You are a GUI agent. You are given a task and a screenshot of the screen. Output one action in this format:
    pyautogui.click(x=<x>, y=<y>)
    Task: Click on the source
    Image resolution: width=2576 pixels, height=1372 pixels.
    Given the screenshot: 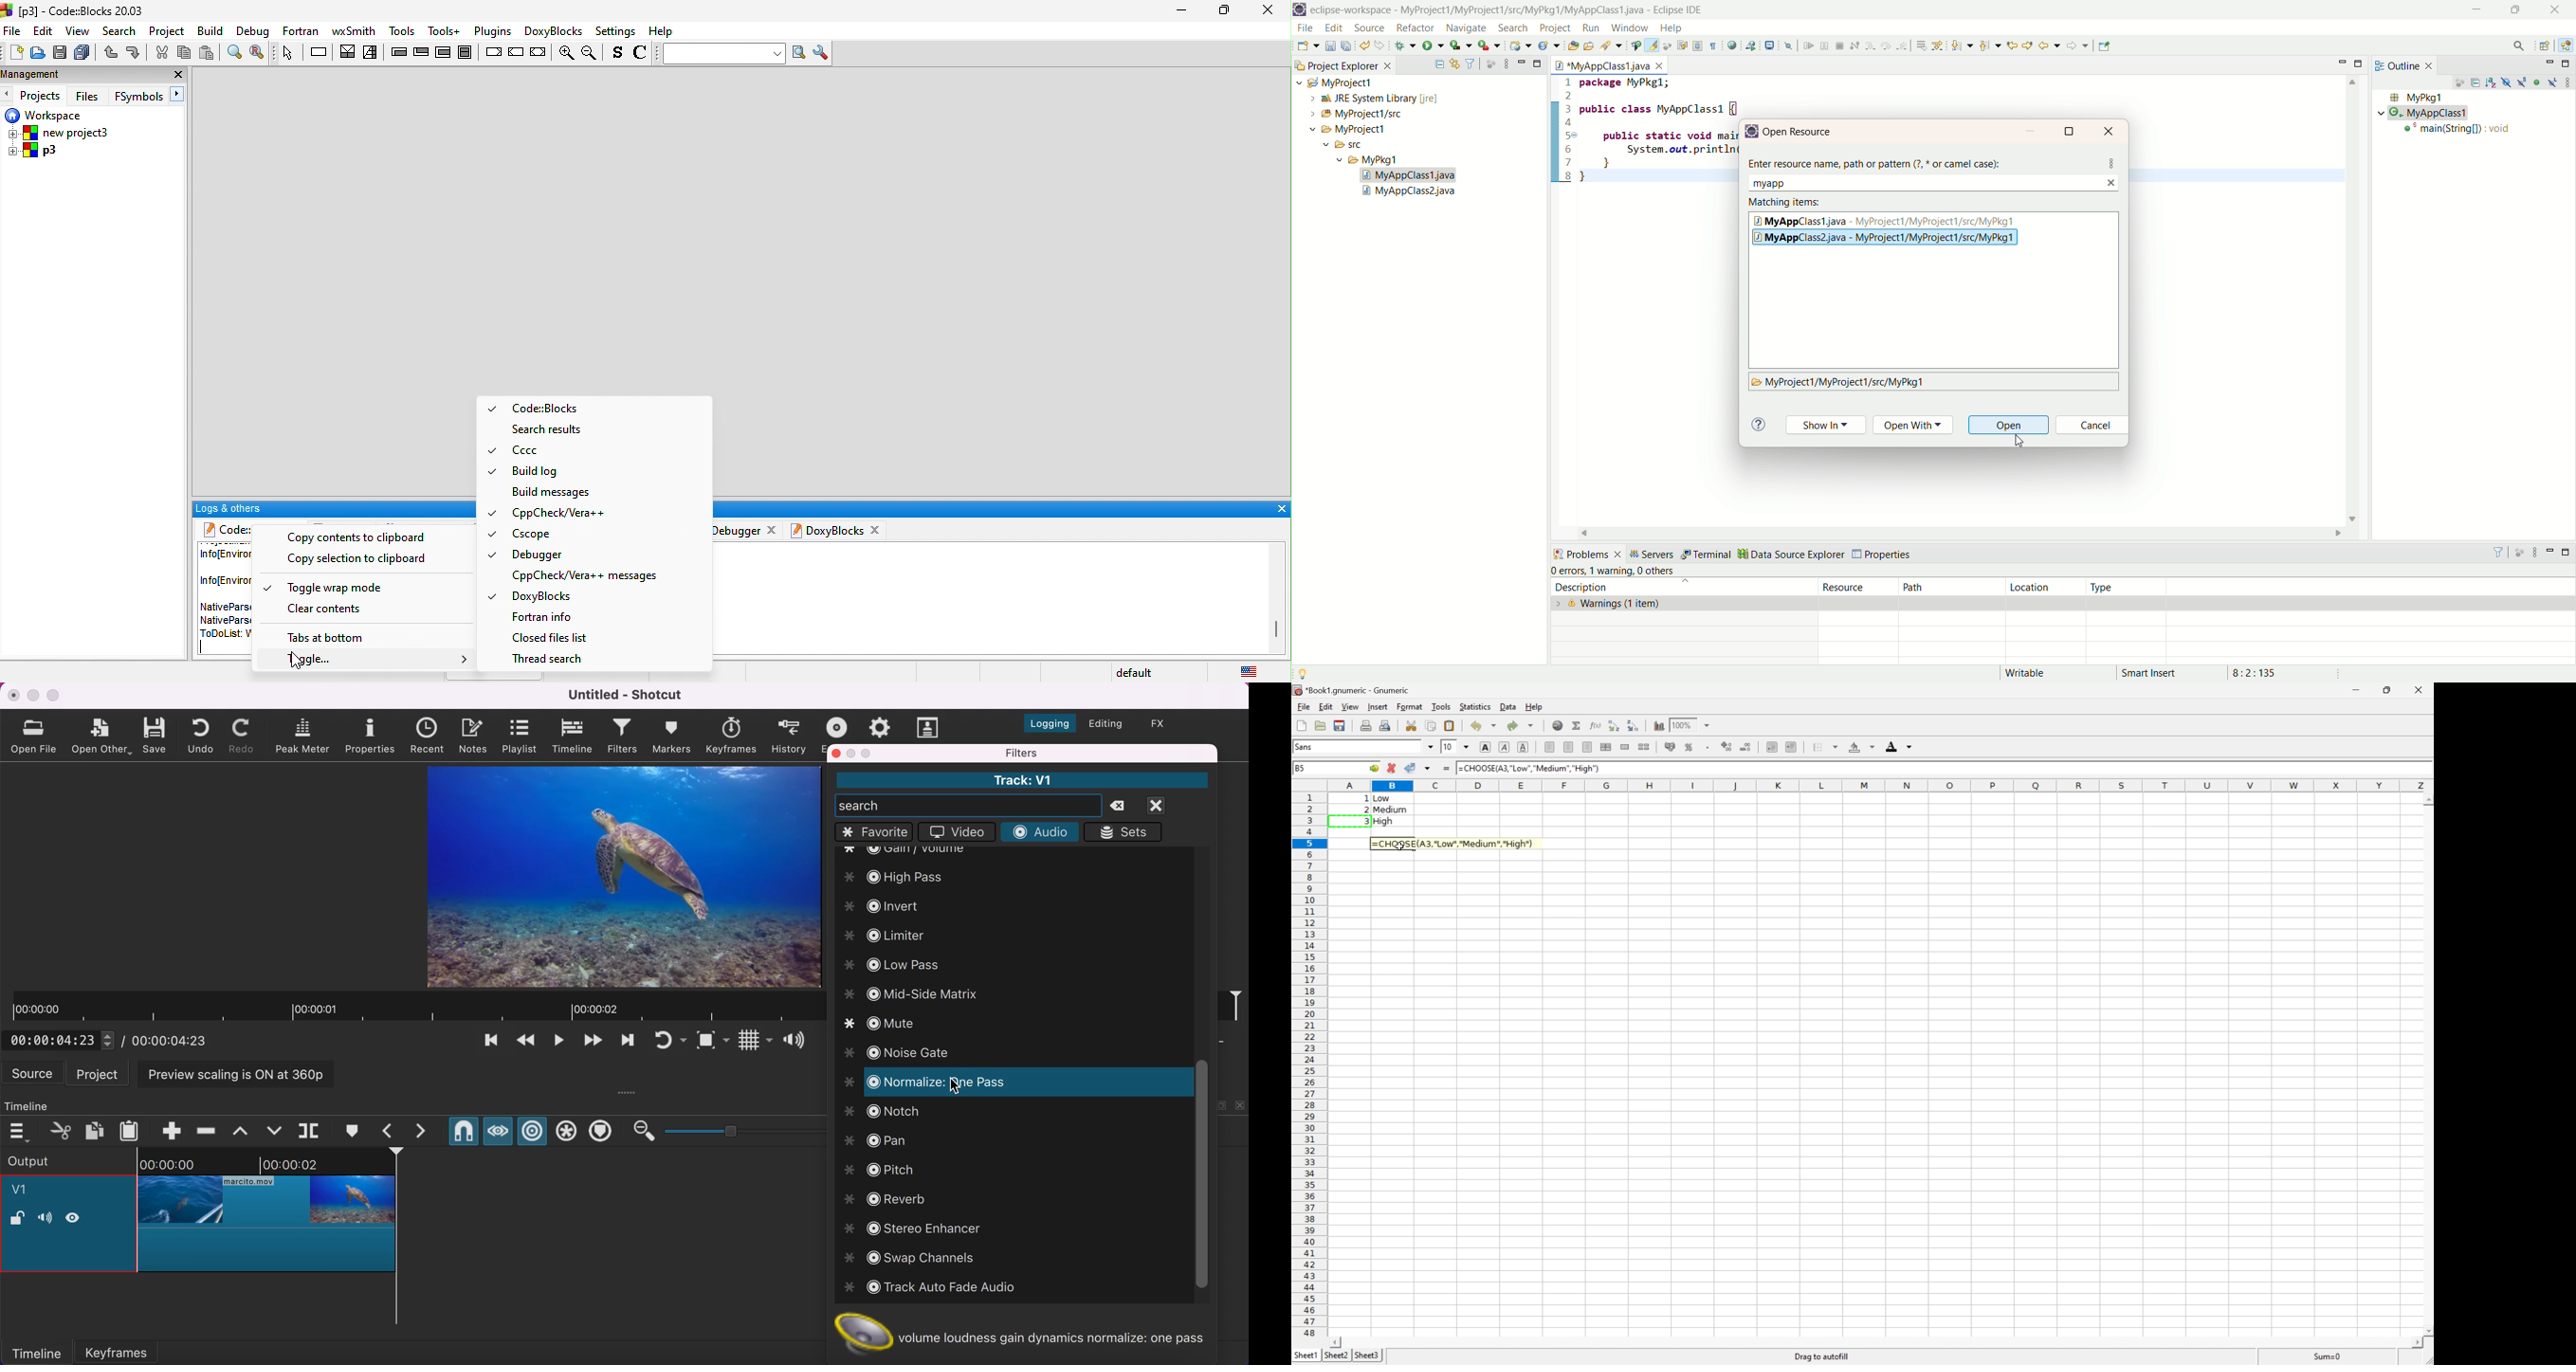 What is the action you would take?
    pyautogui.click(x=34, y=1073)
    